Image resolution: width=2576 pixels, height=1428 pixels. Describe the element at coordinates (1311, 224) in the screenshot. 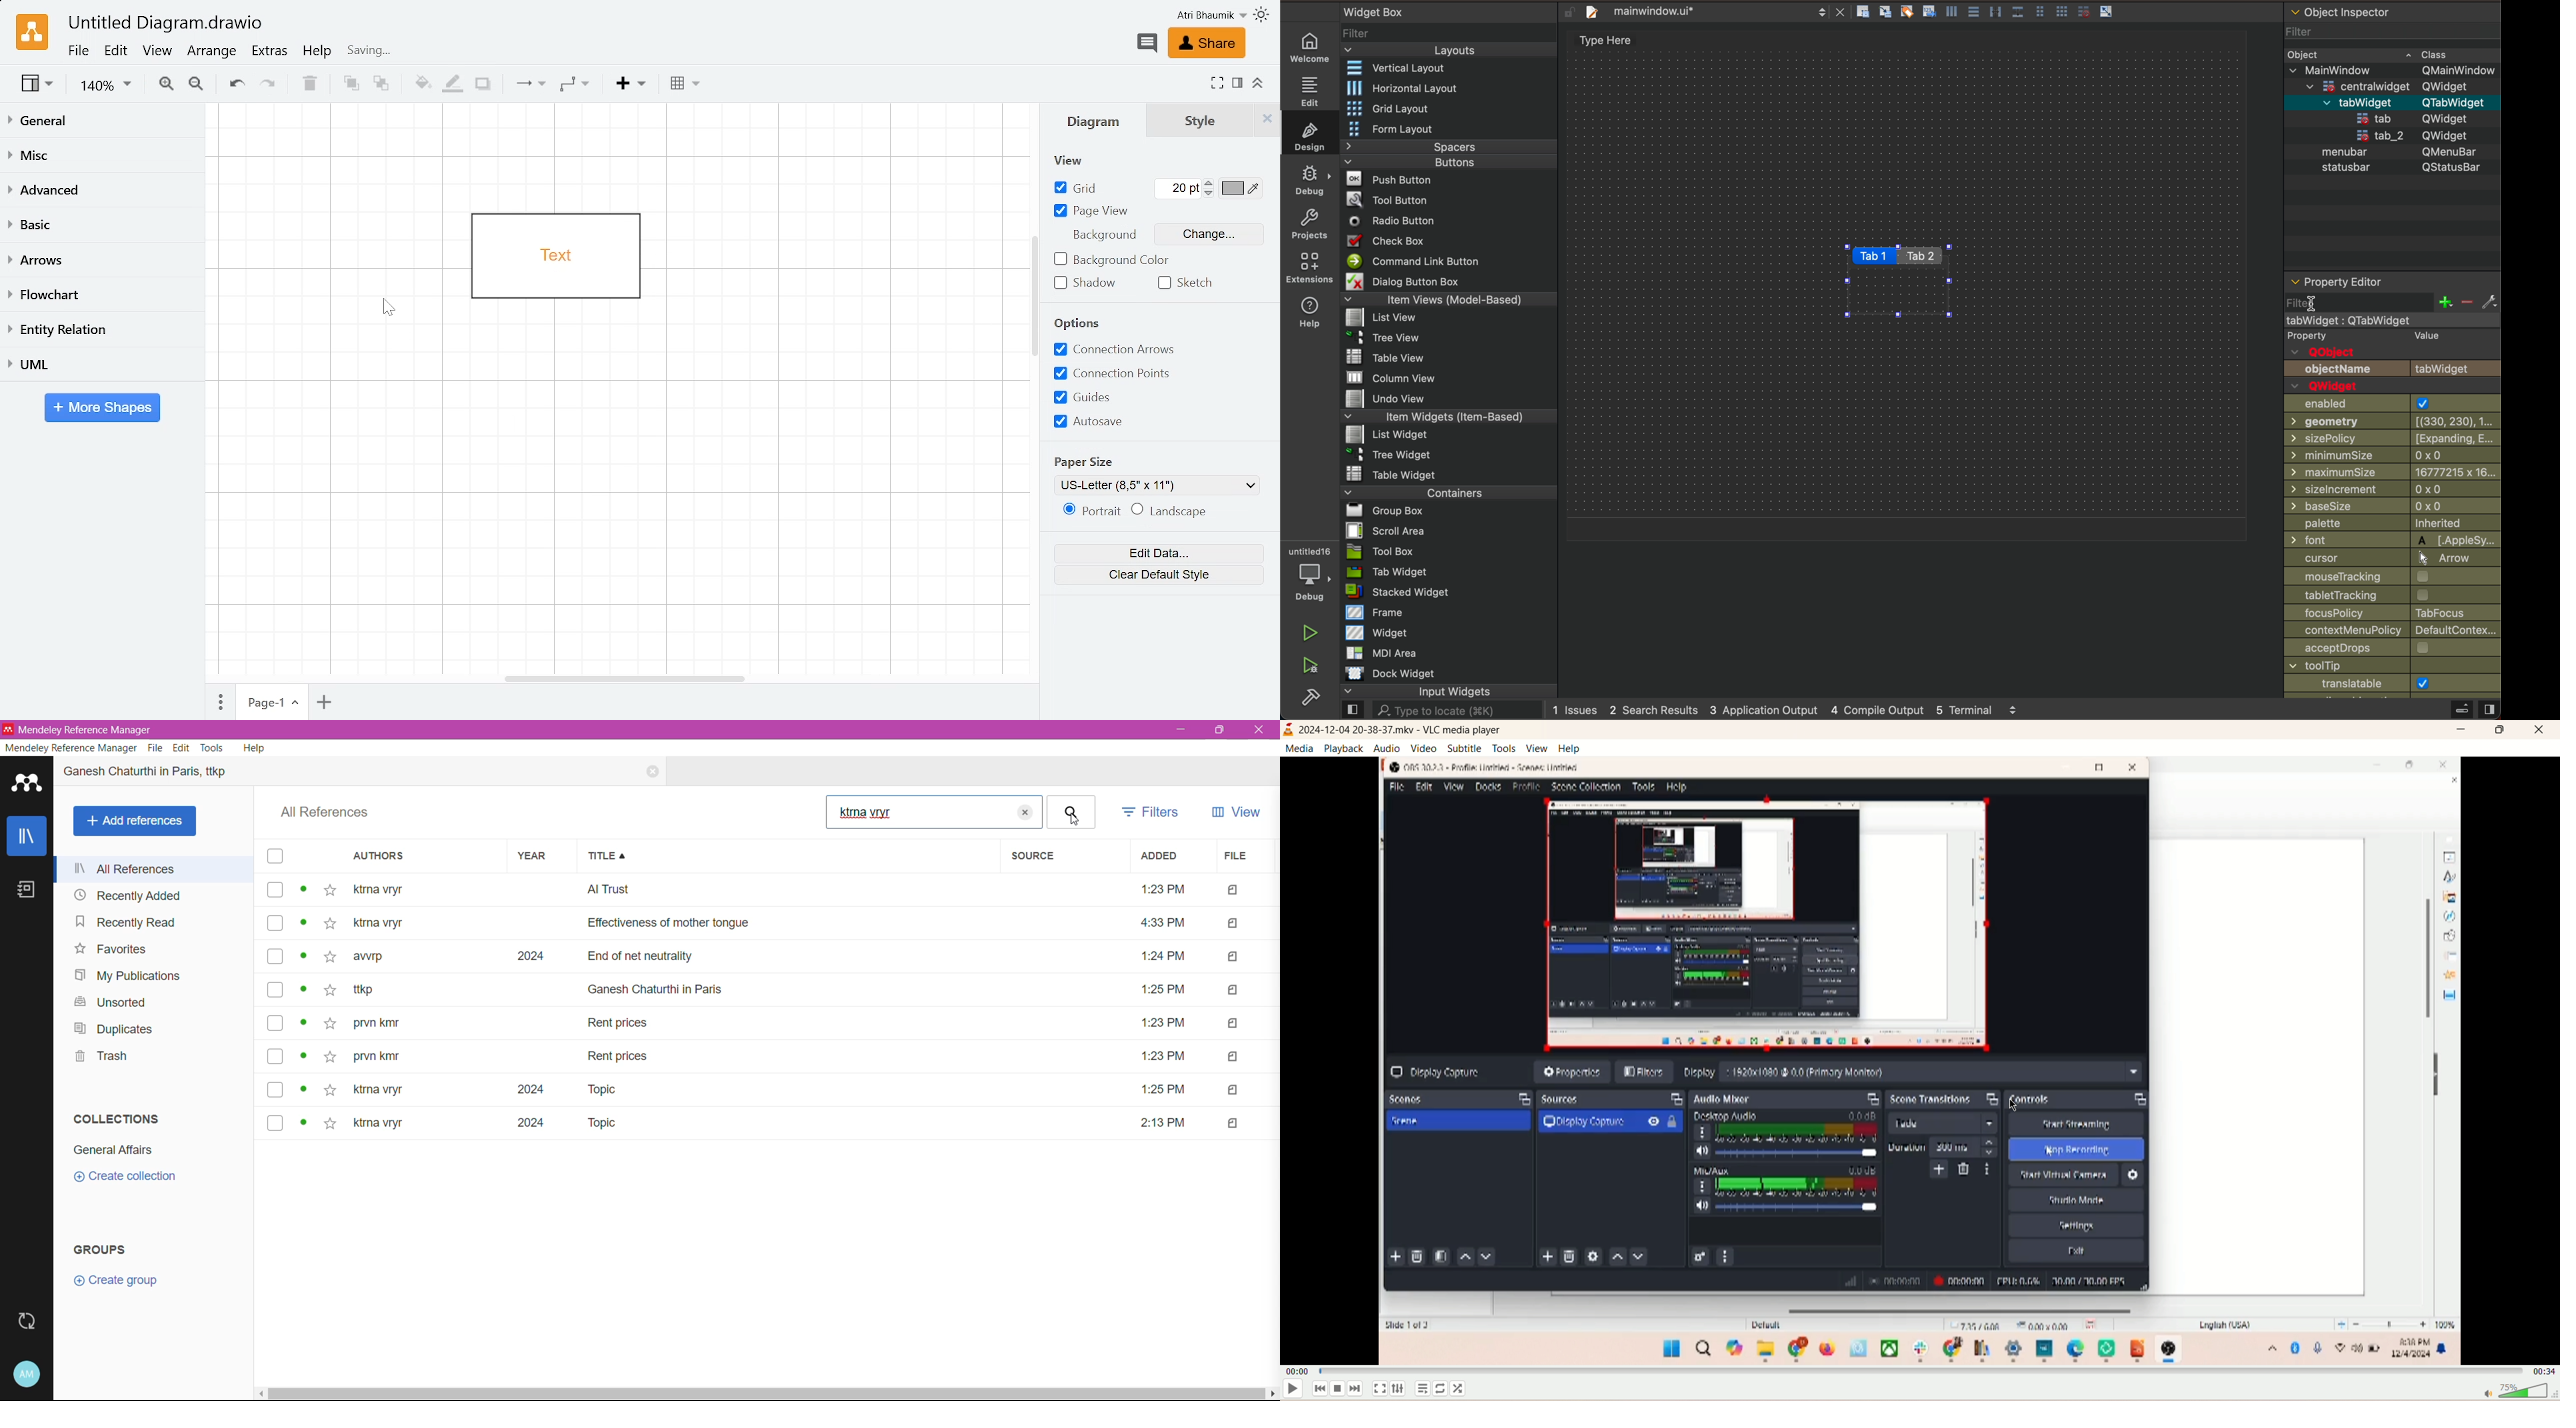

I see `projects` at that location.